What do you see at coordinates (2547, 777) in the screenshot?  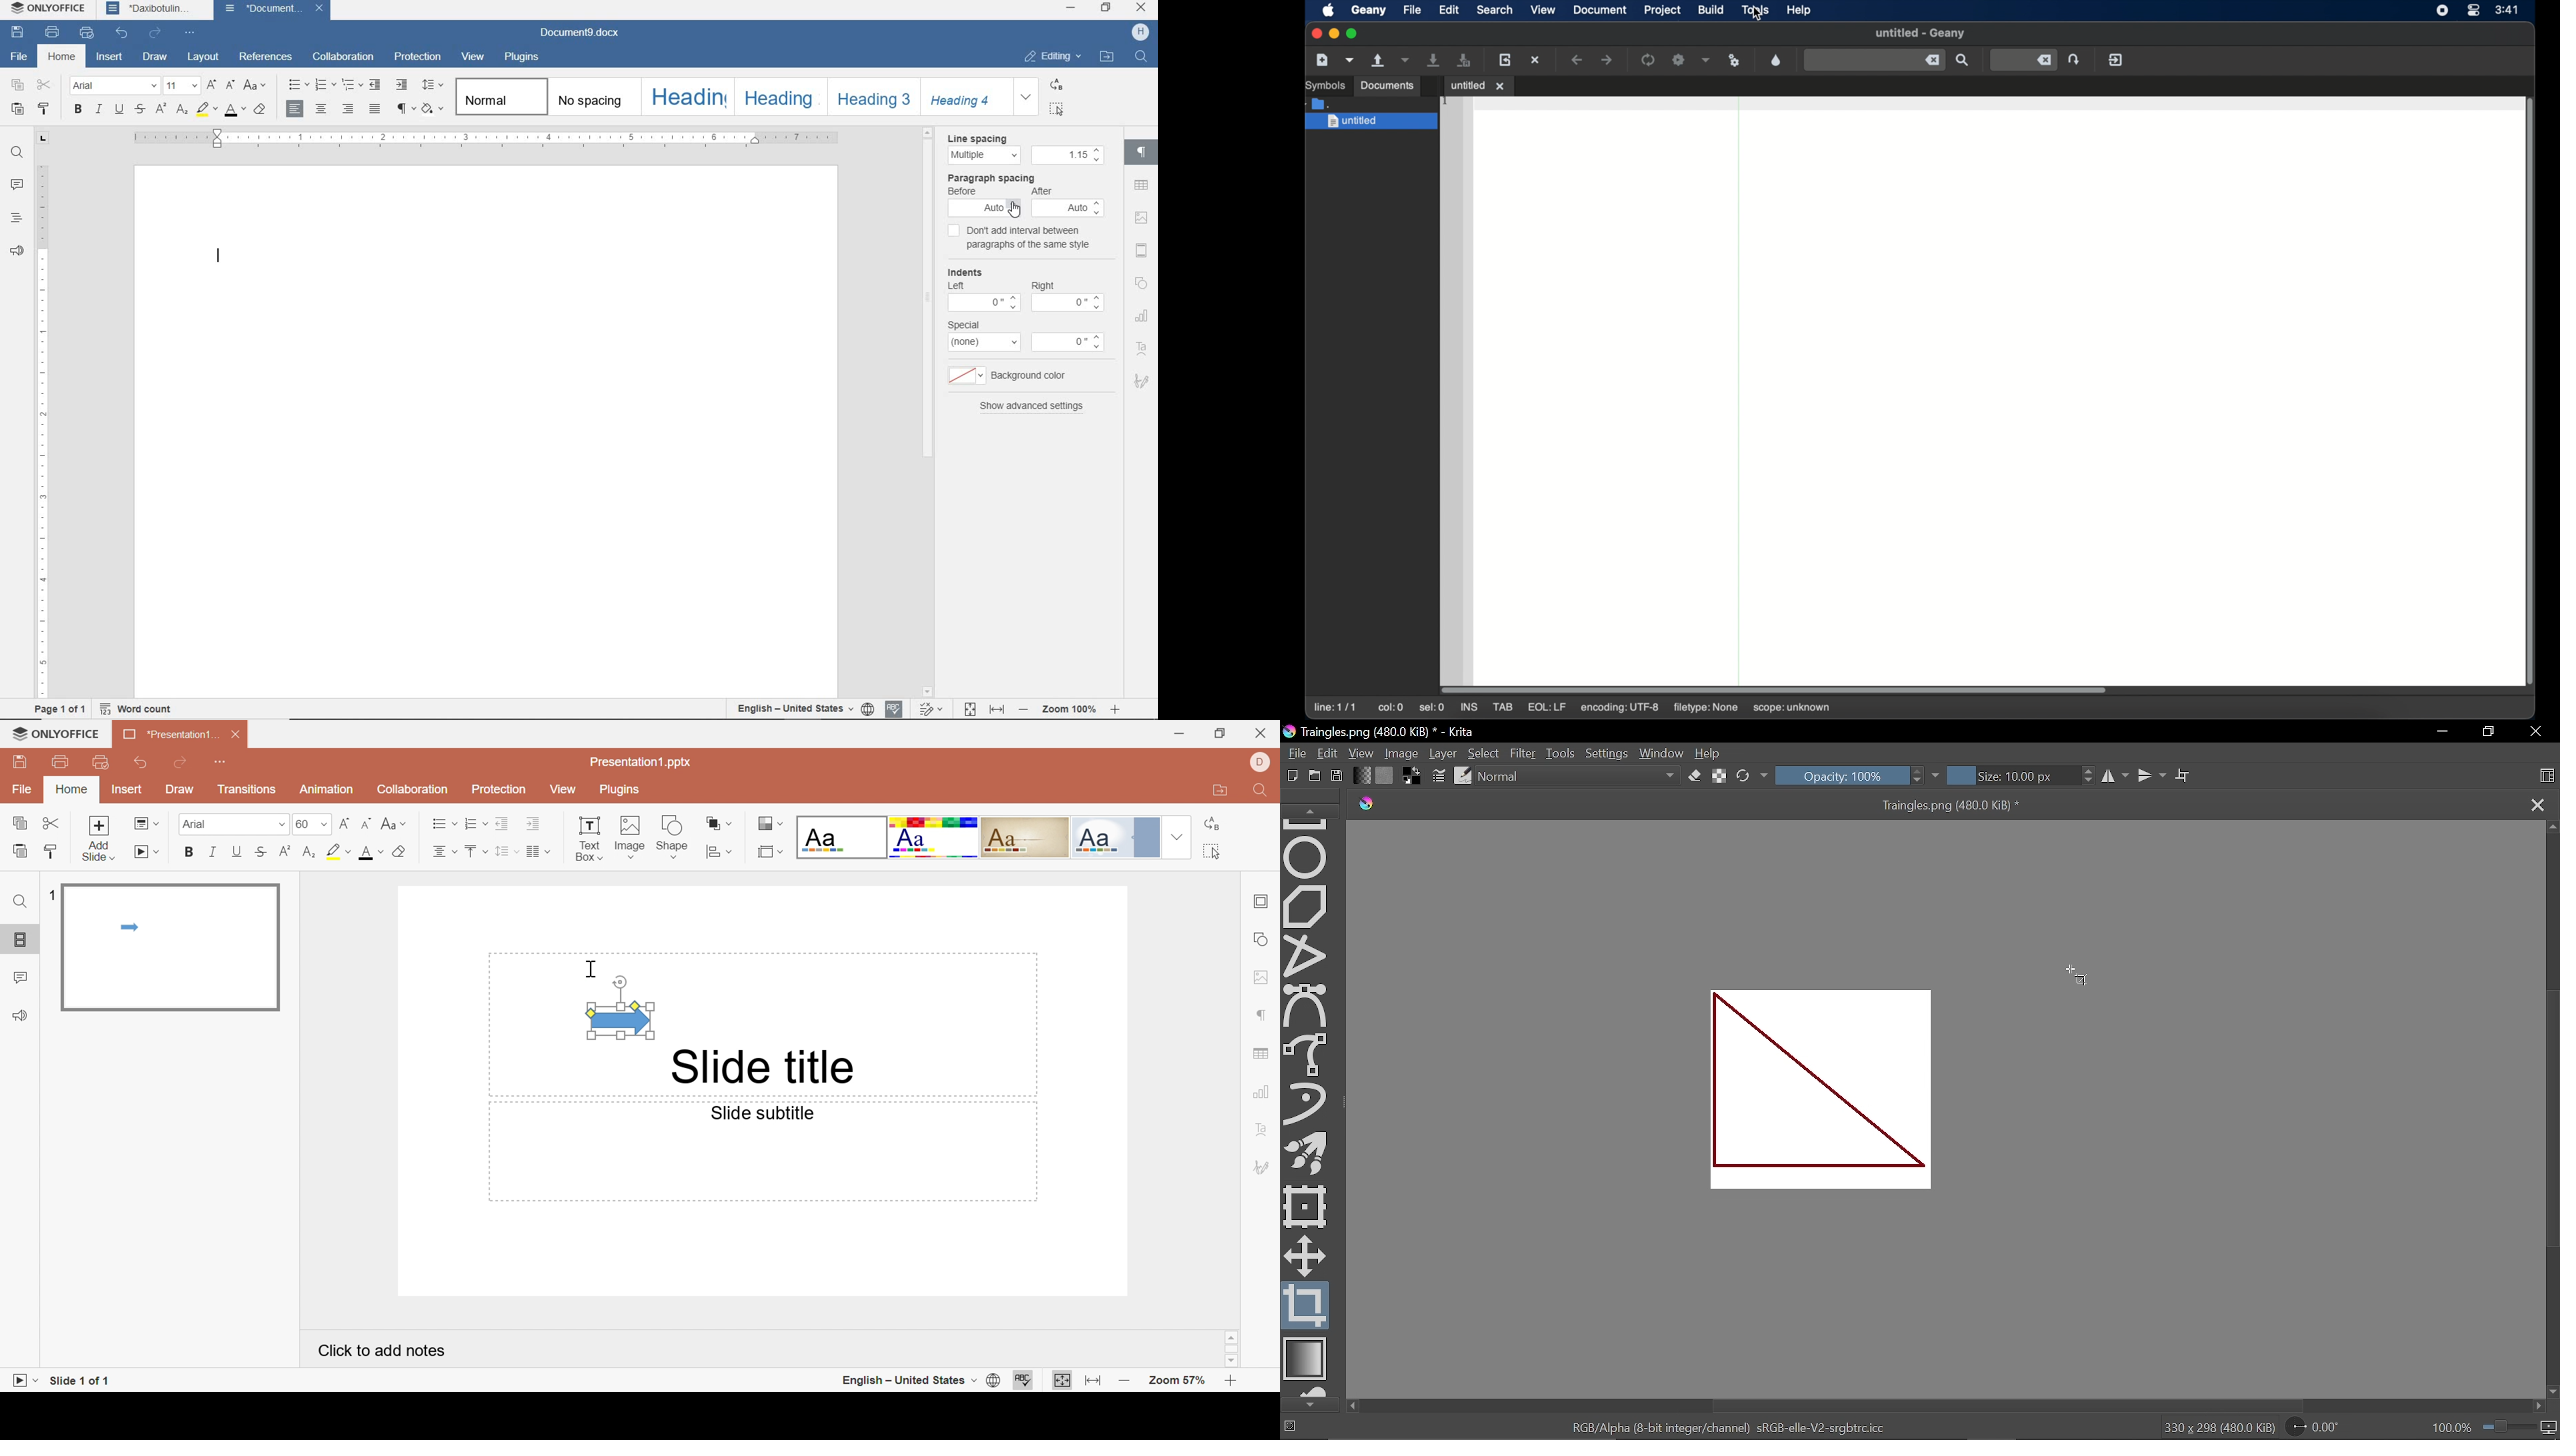 I see `Choose workspace` at bounding box center [2547, 777].